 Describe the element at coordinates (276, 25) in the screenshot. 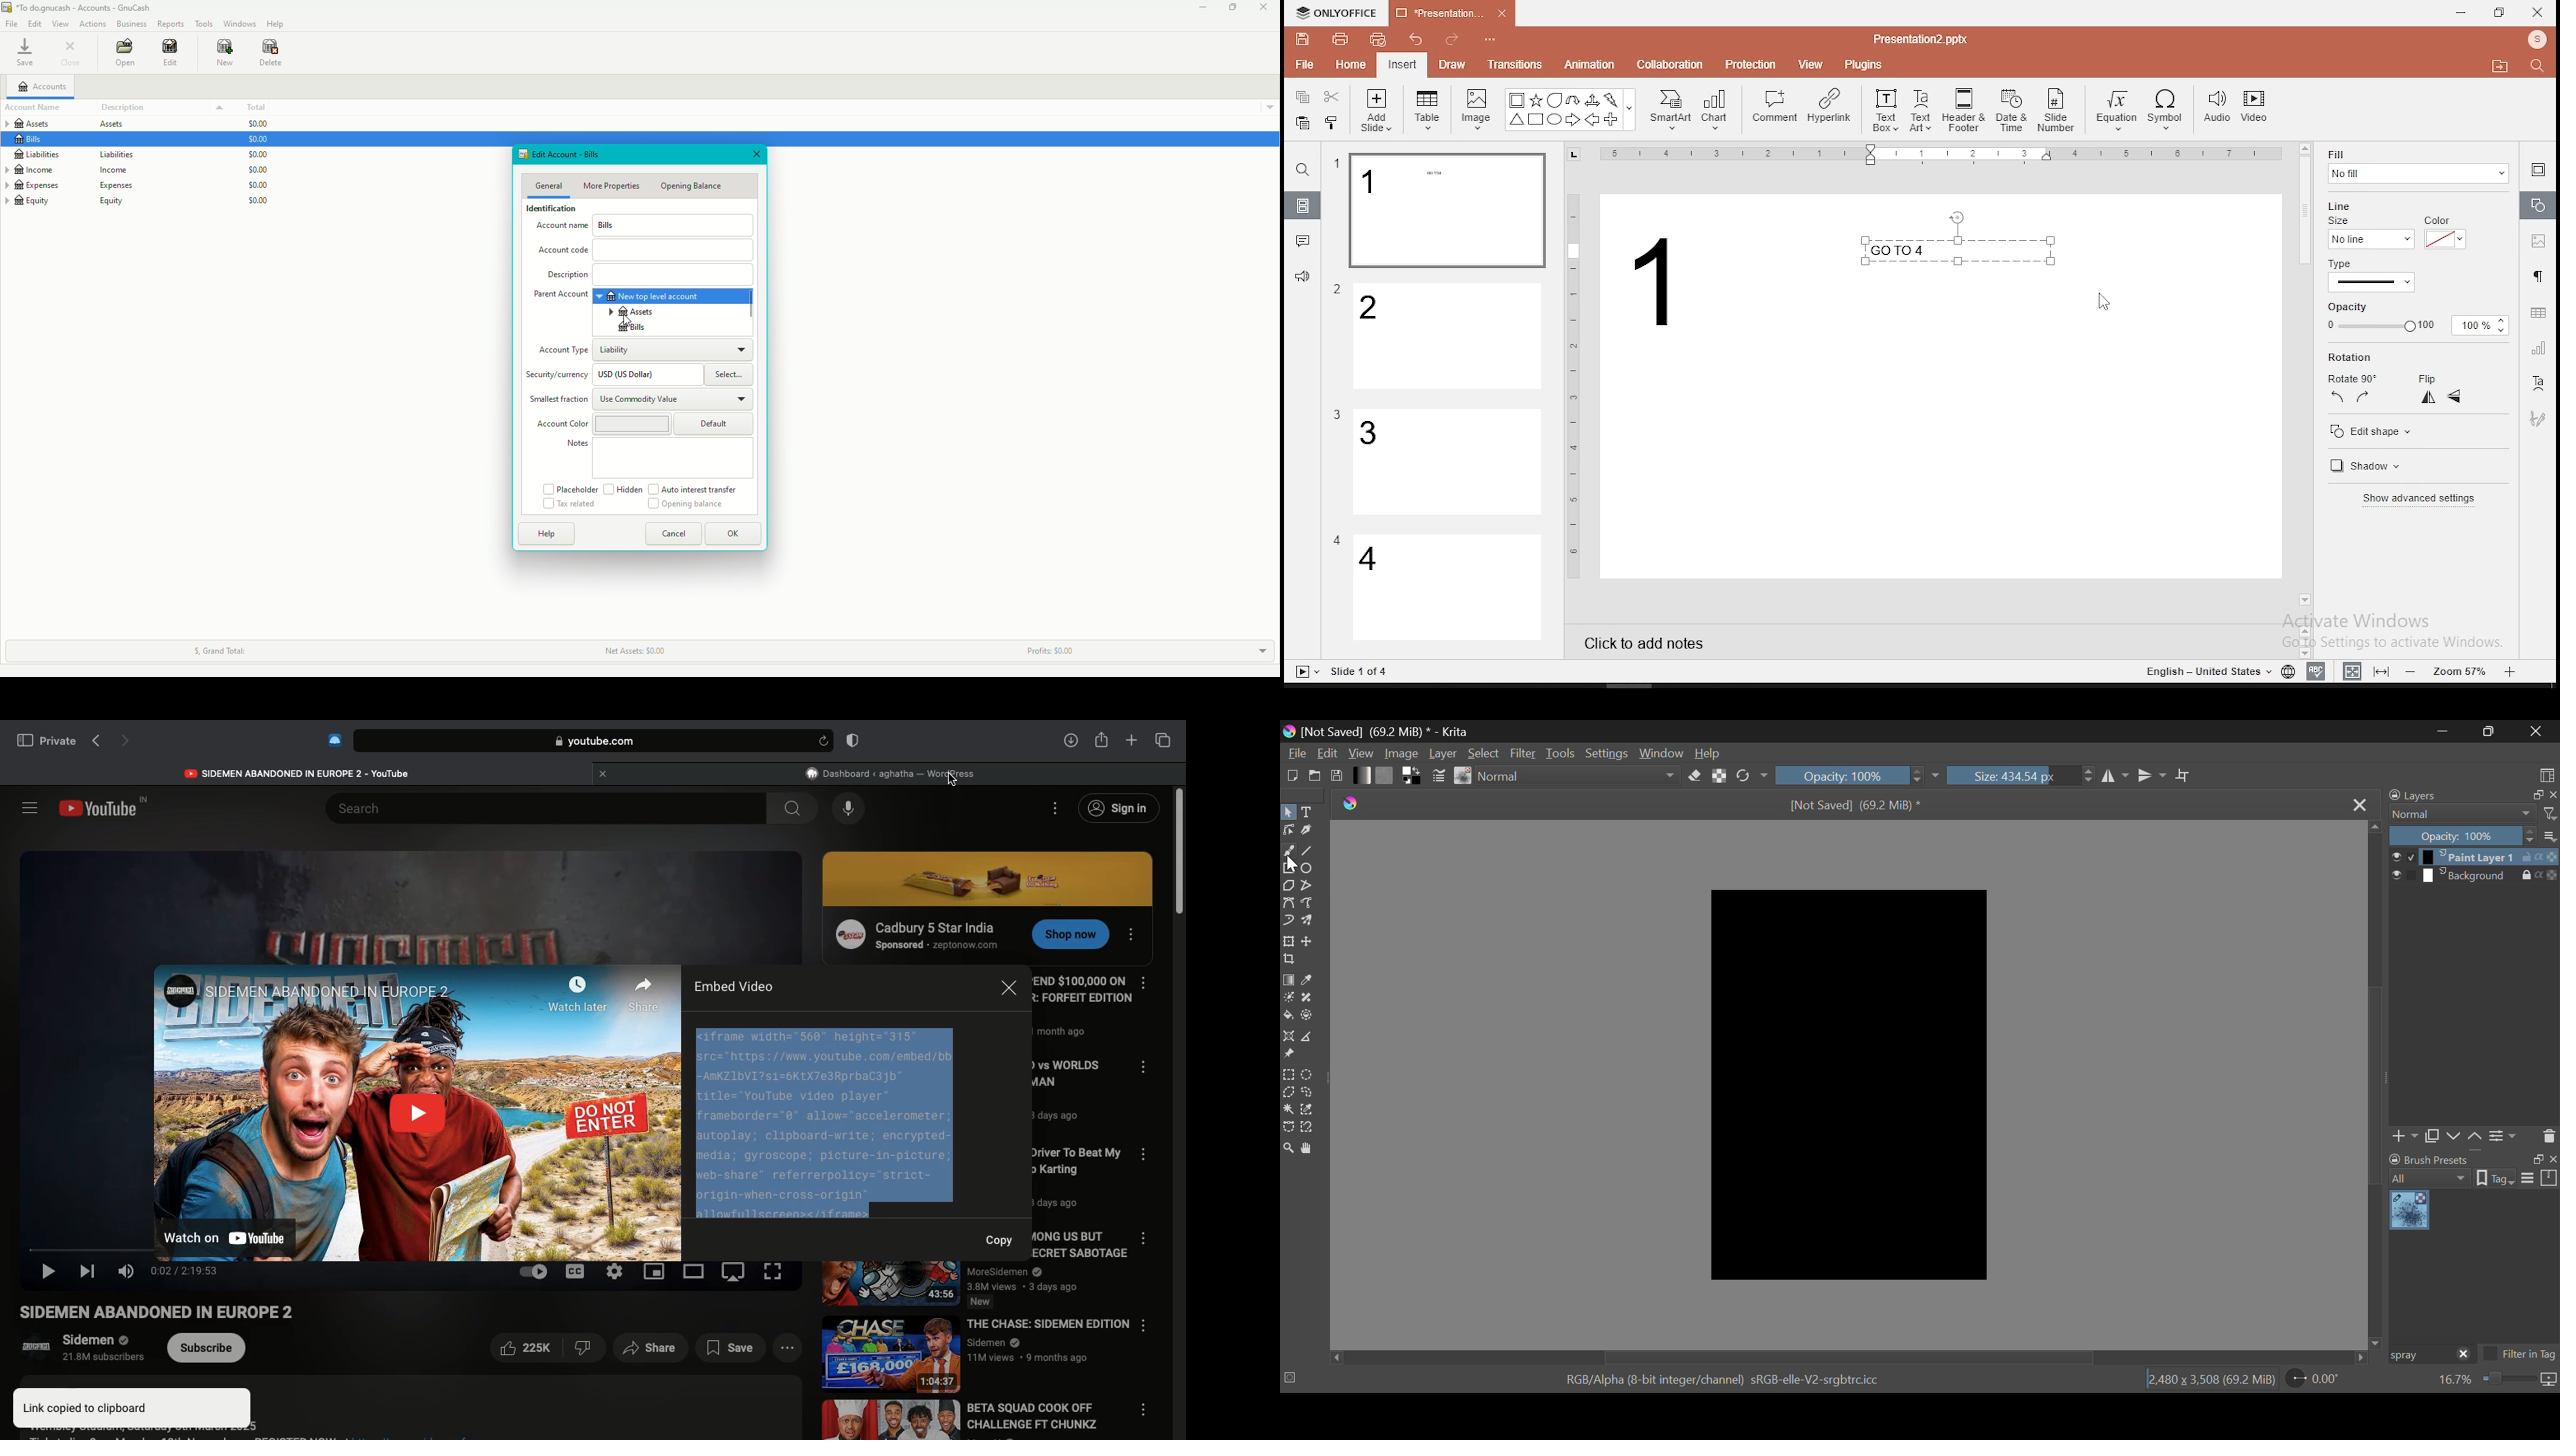

I see `Help` at that location.